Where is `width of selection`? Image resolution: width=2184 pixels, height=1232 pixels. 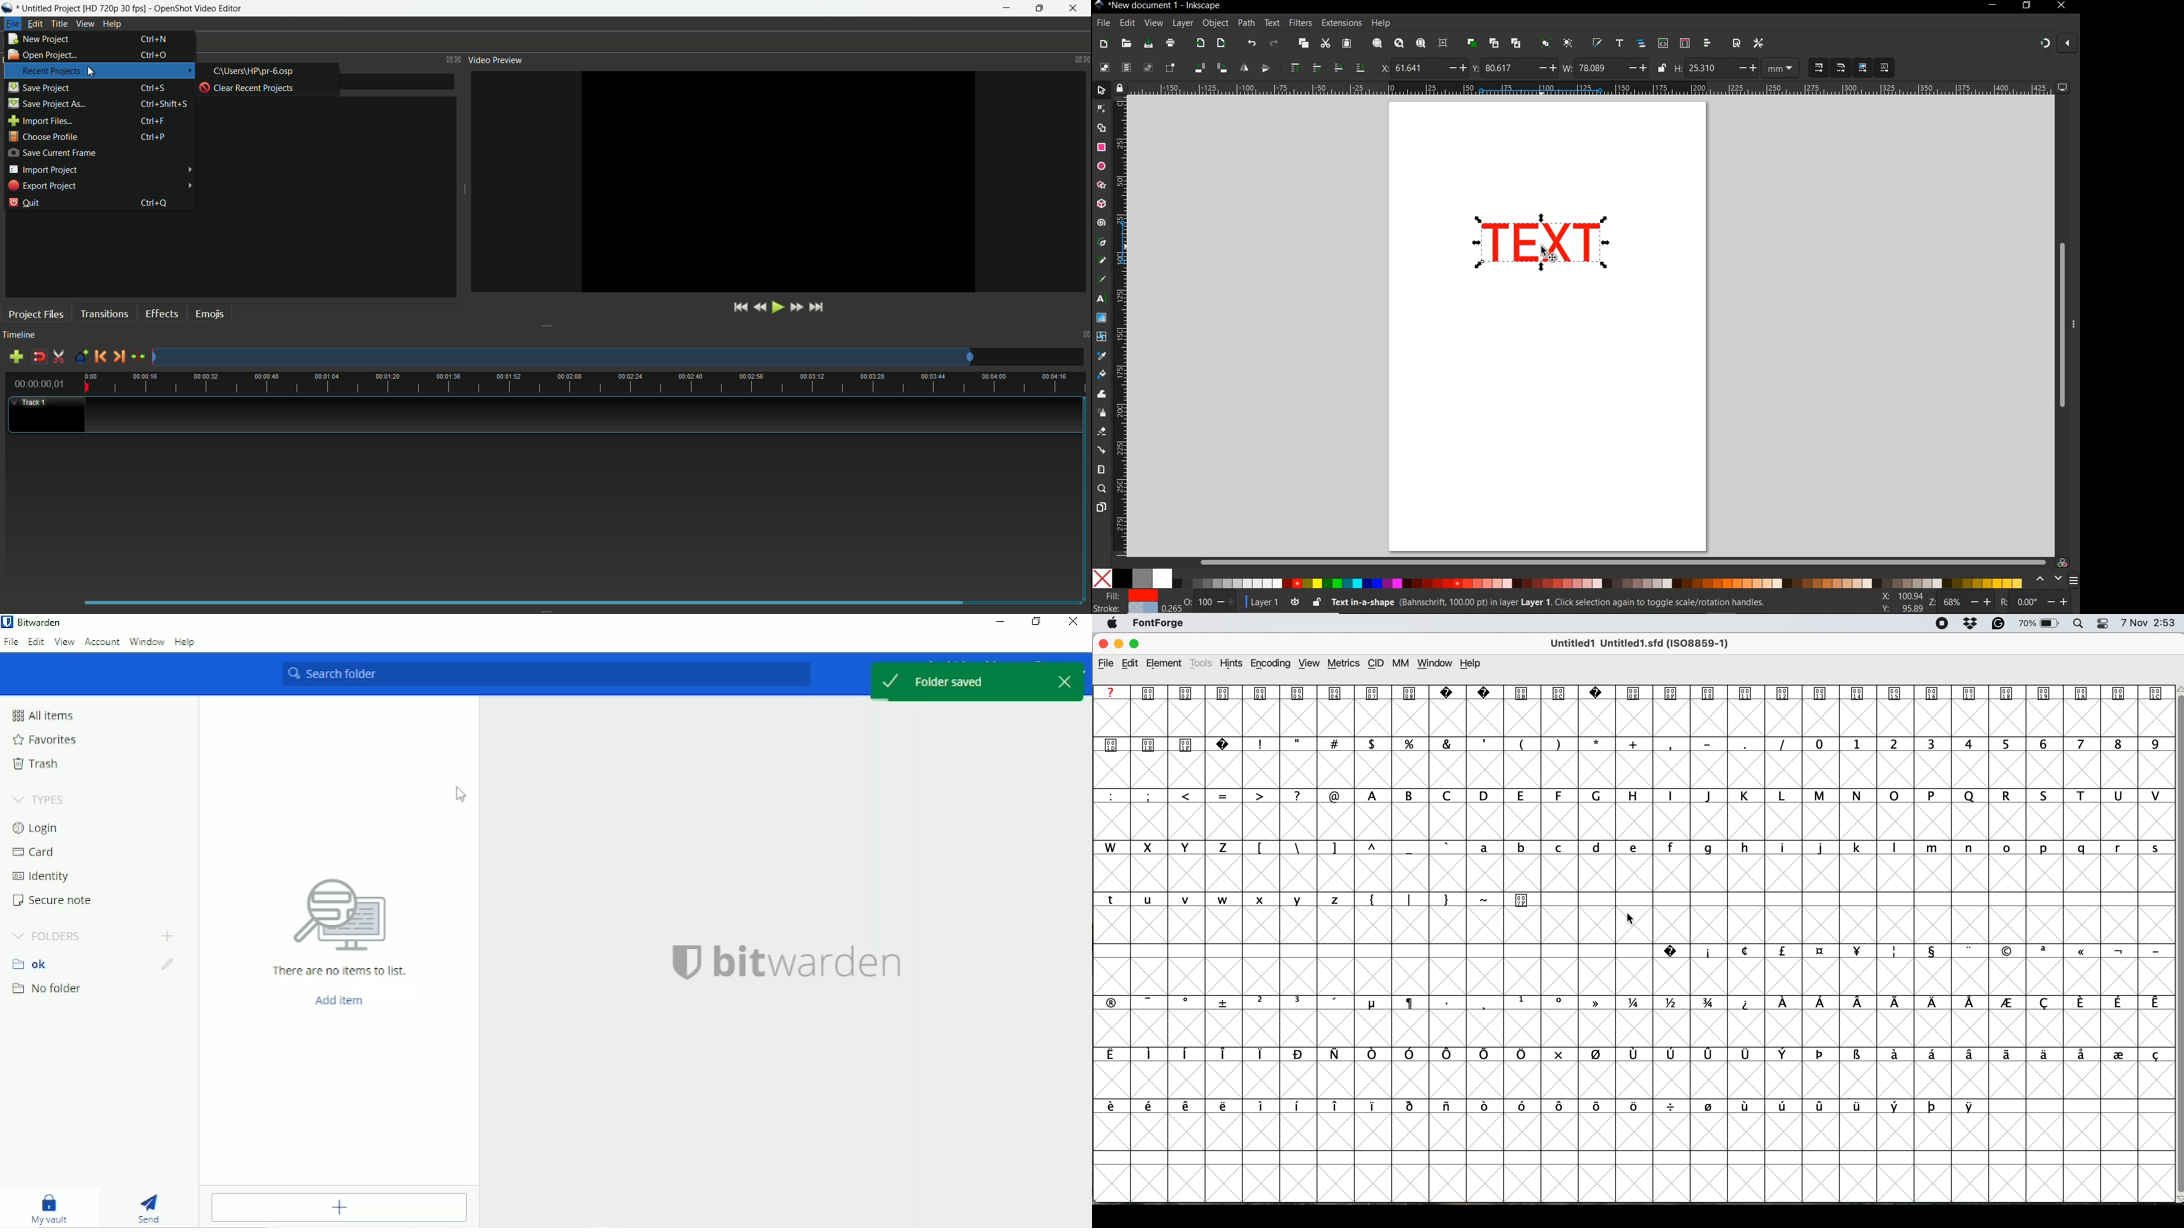
width of selection is located at coordinates (1605, 68).